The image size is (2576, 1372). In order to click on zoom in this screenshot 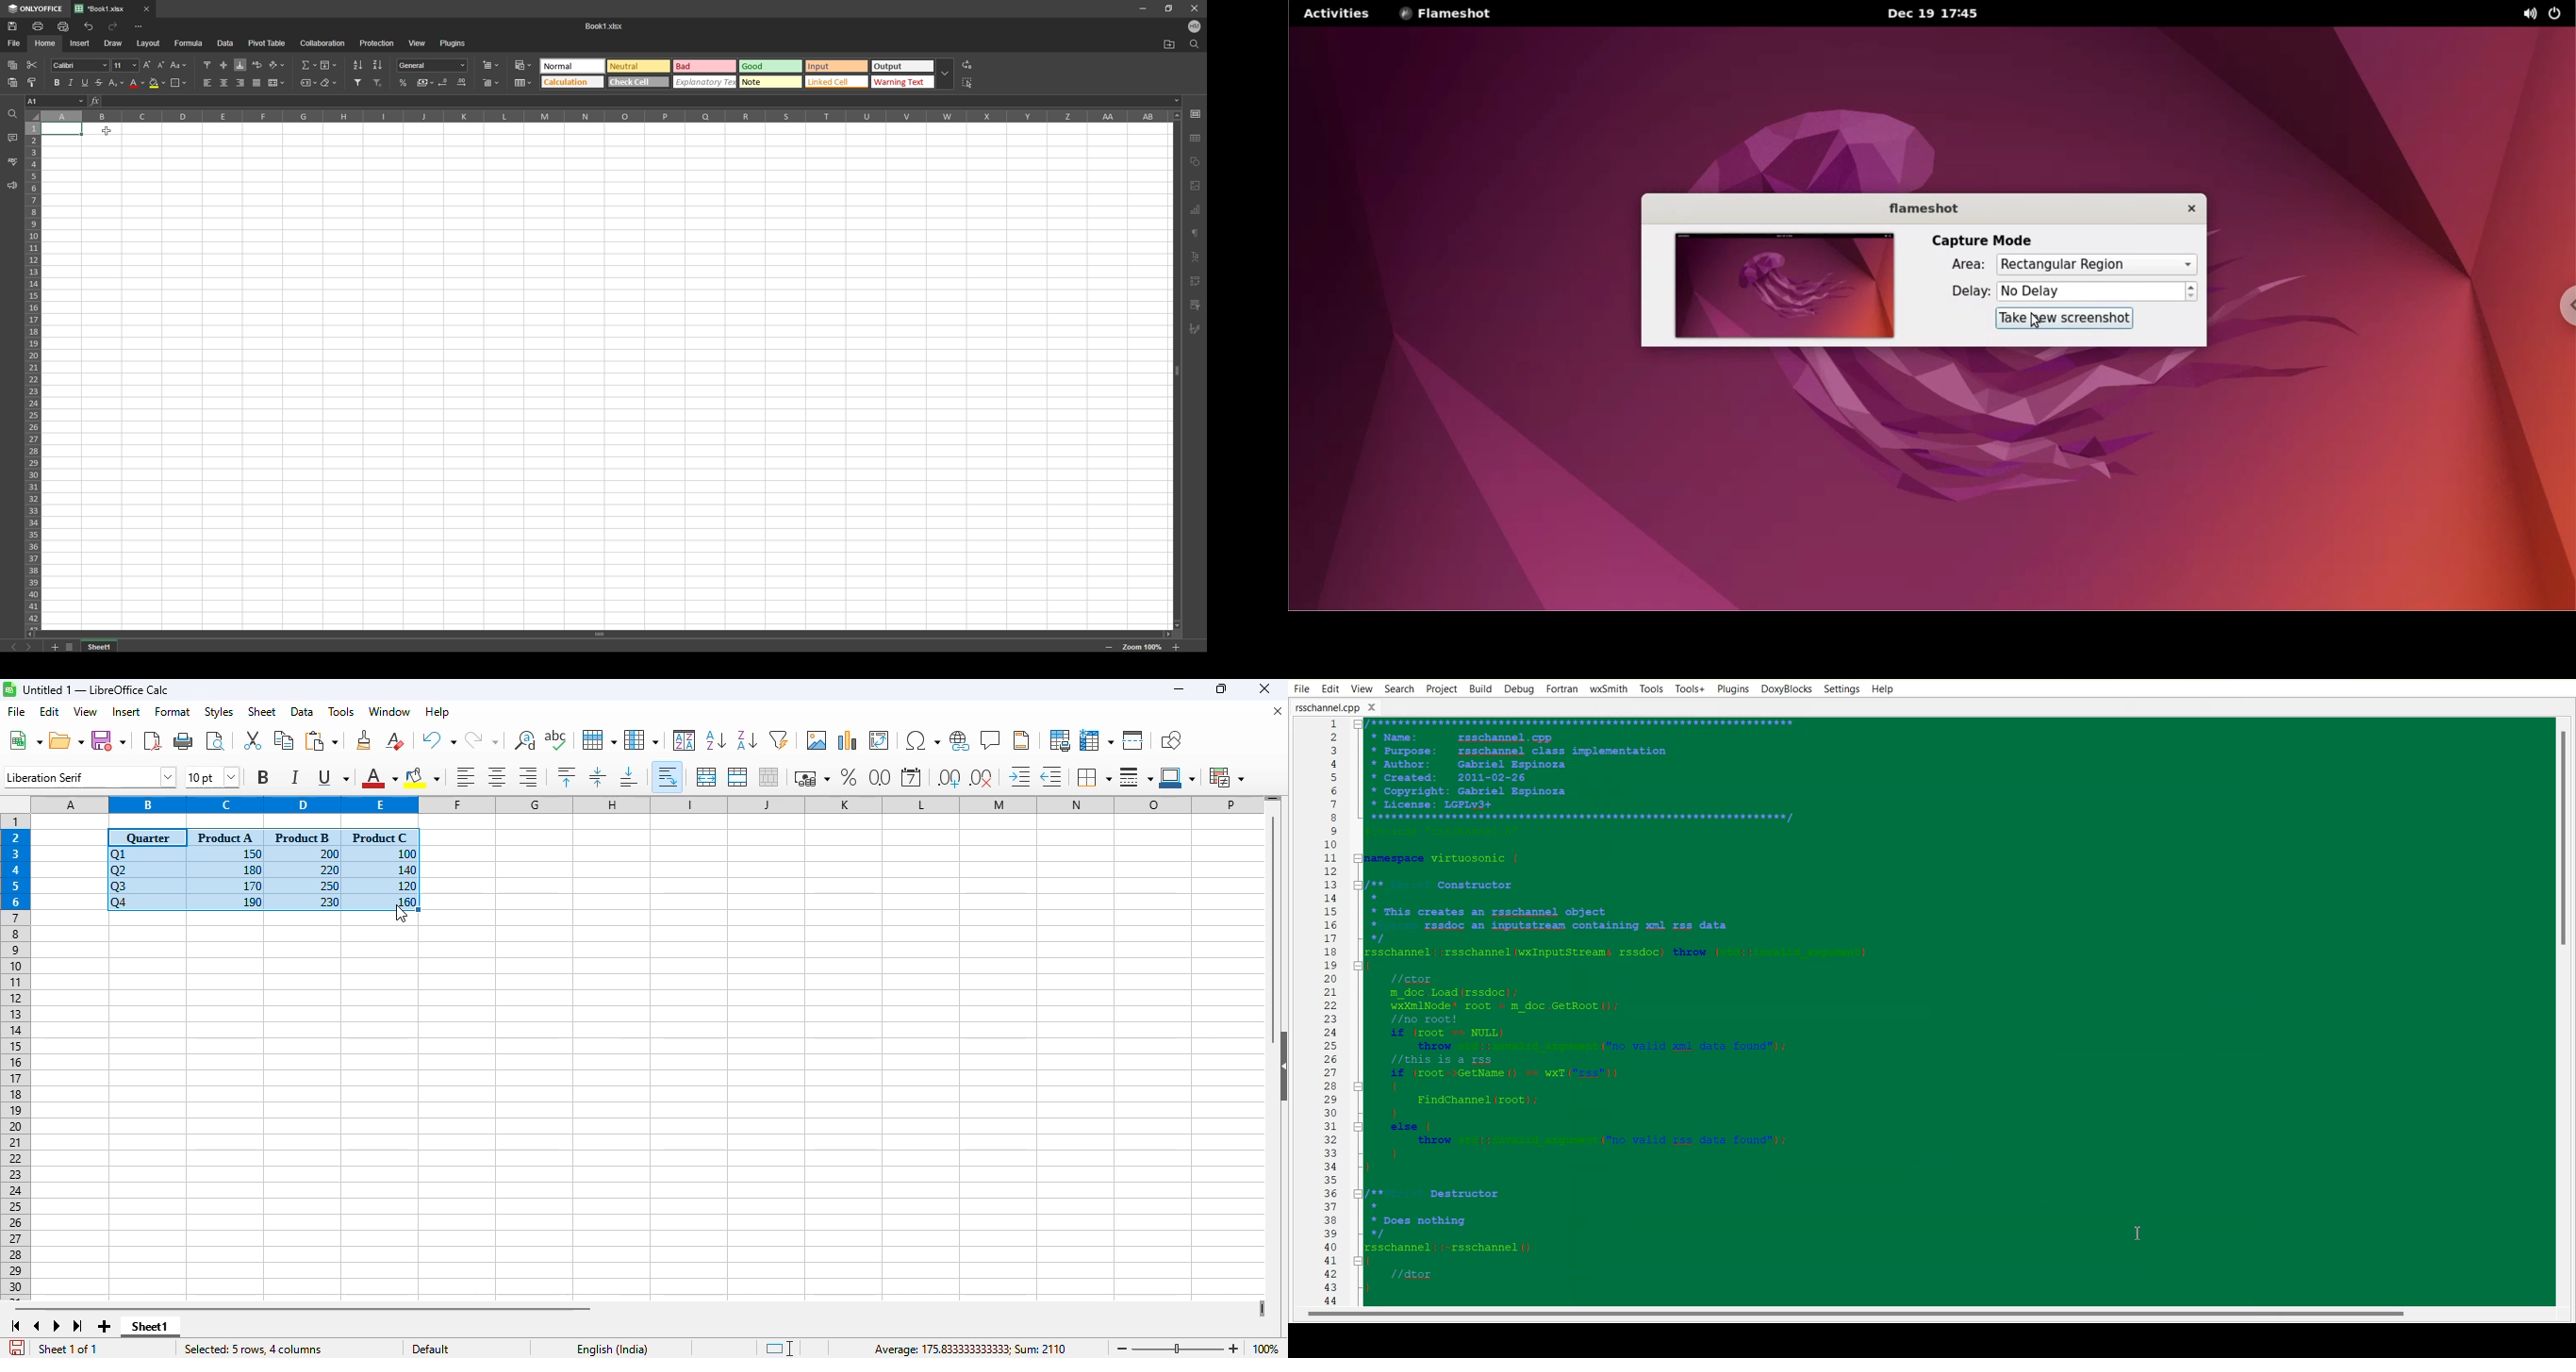, I will do `click(1142, 648)`.